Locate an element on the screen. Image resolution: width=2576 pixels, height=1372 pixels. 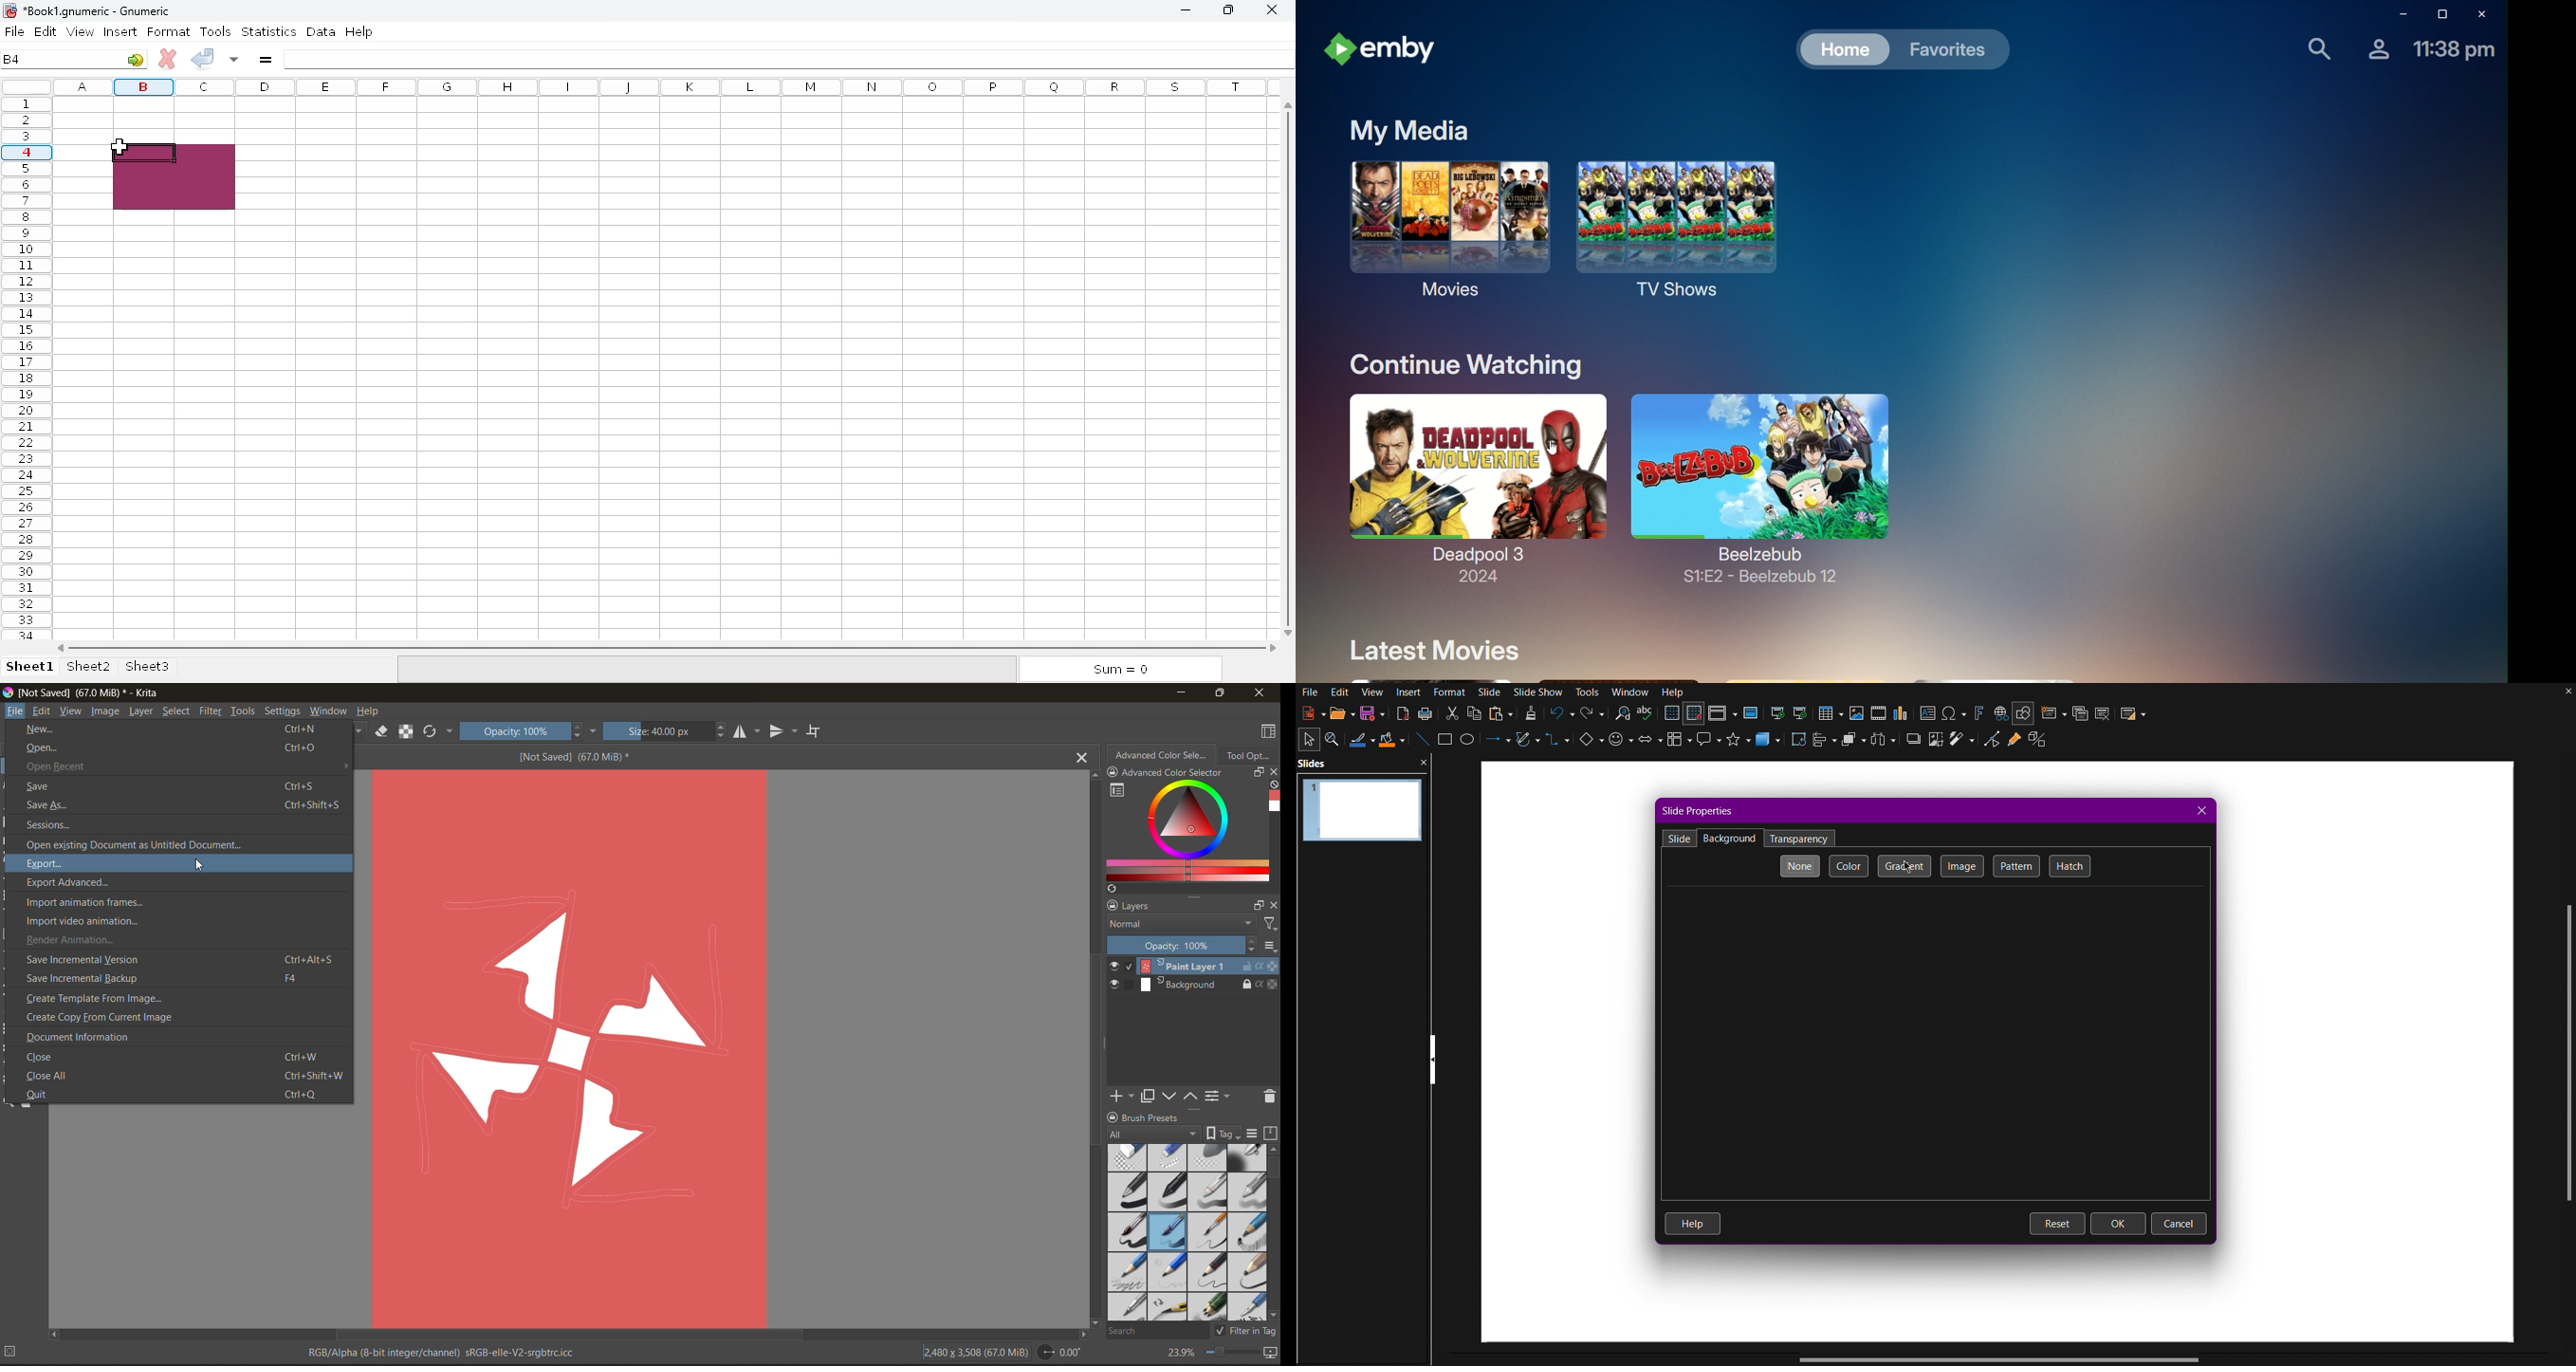
enter formula is located at coordinates (267, 59).